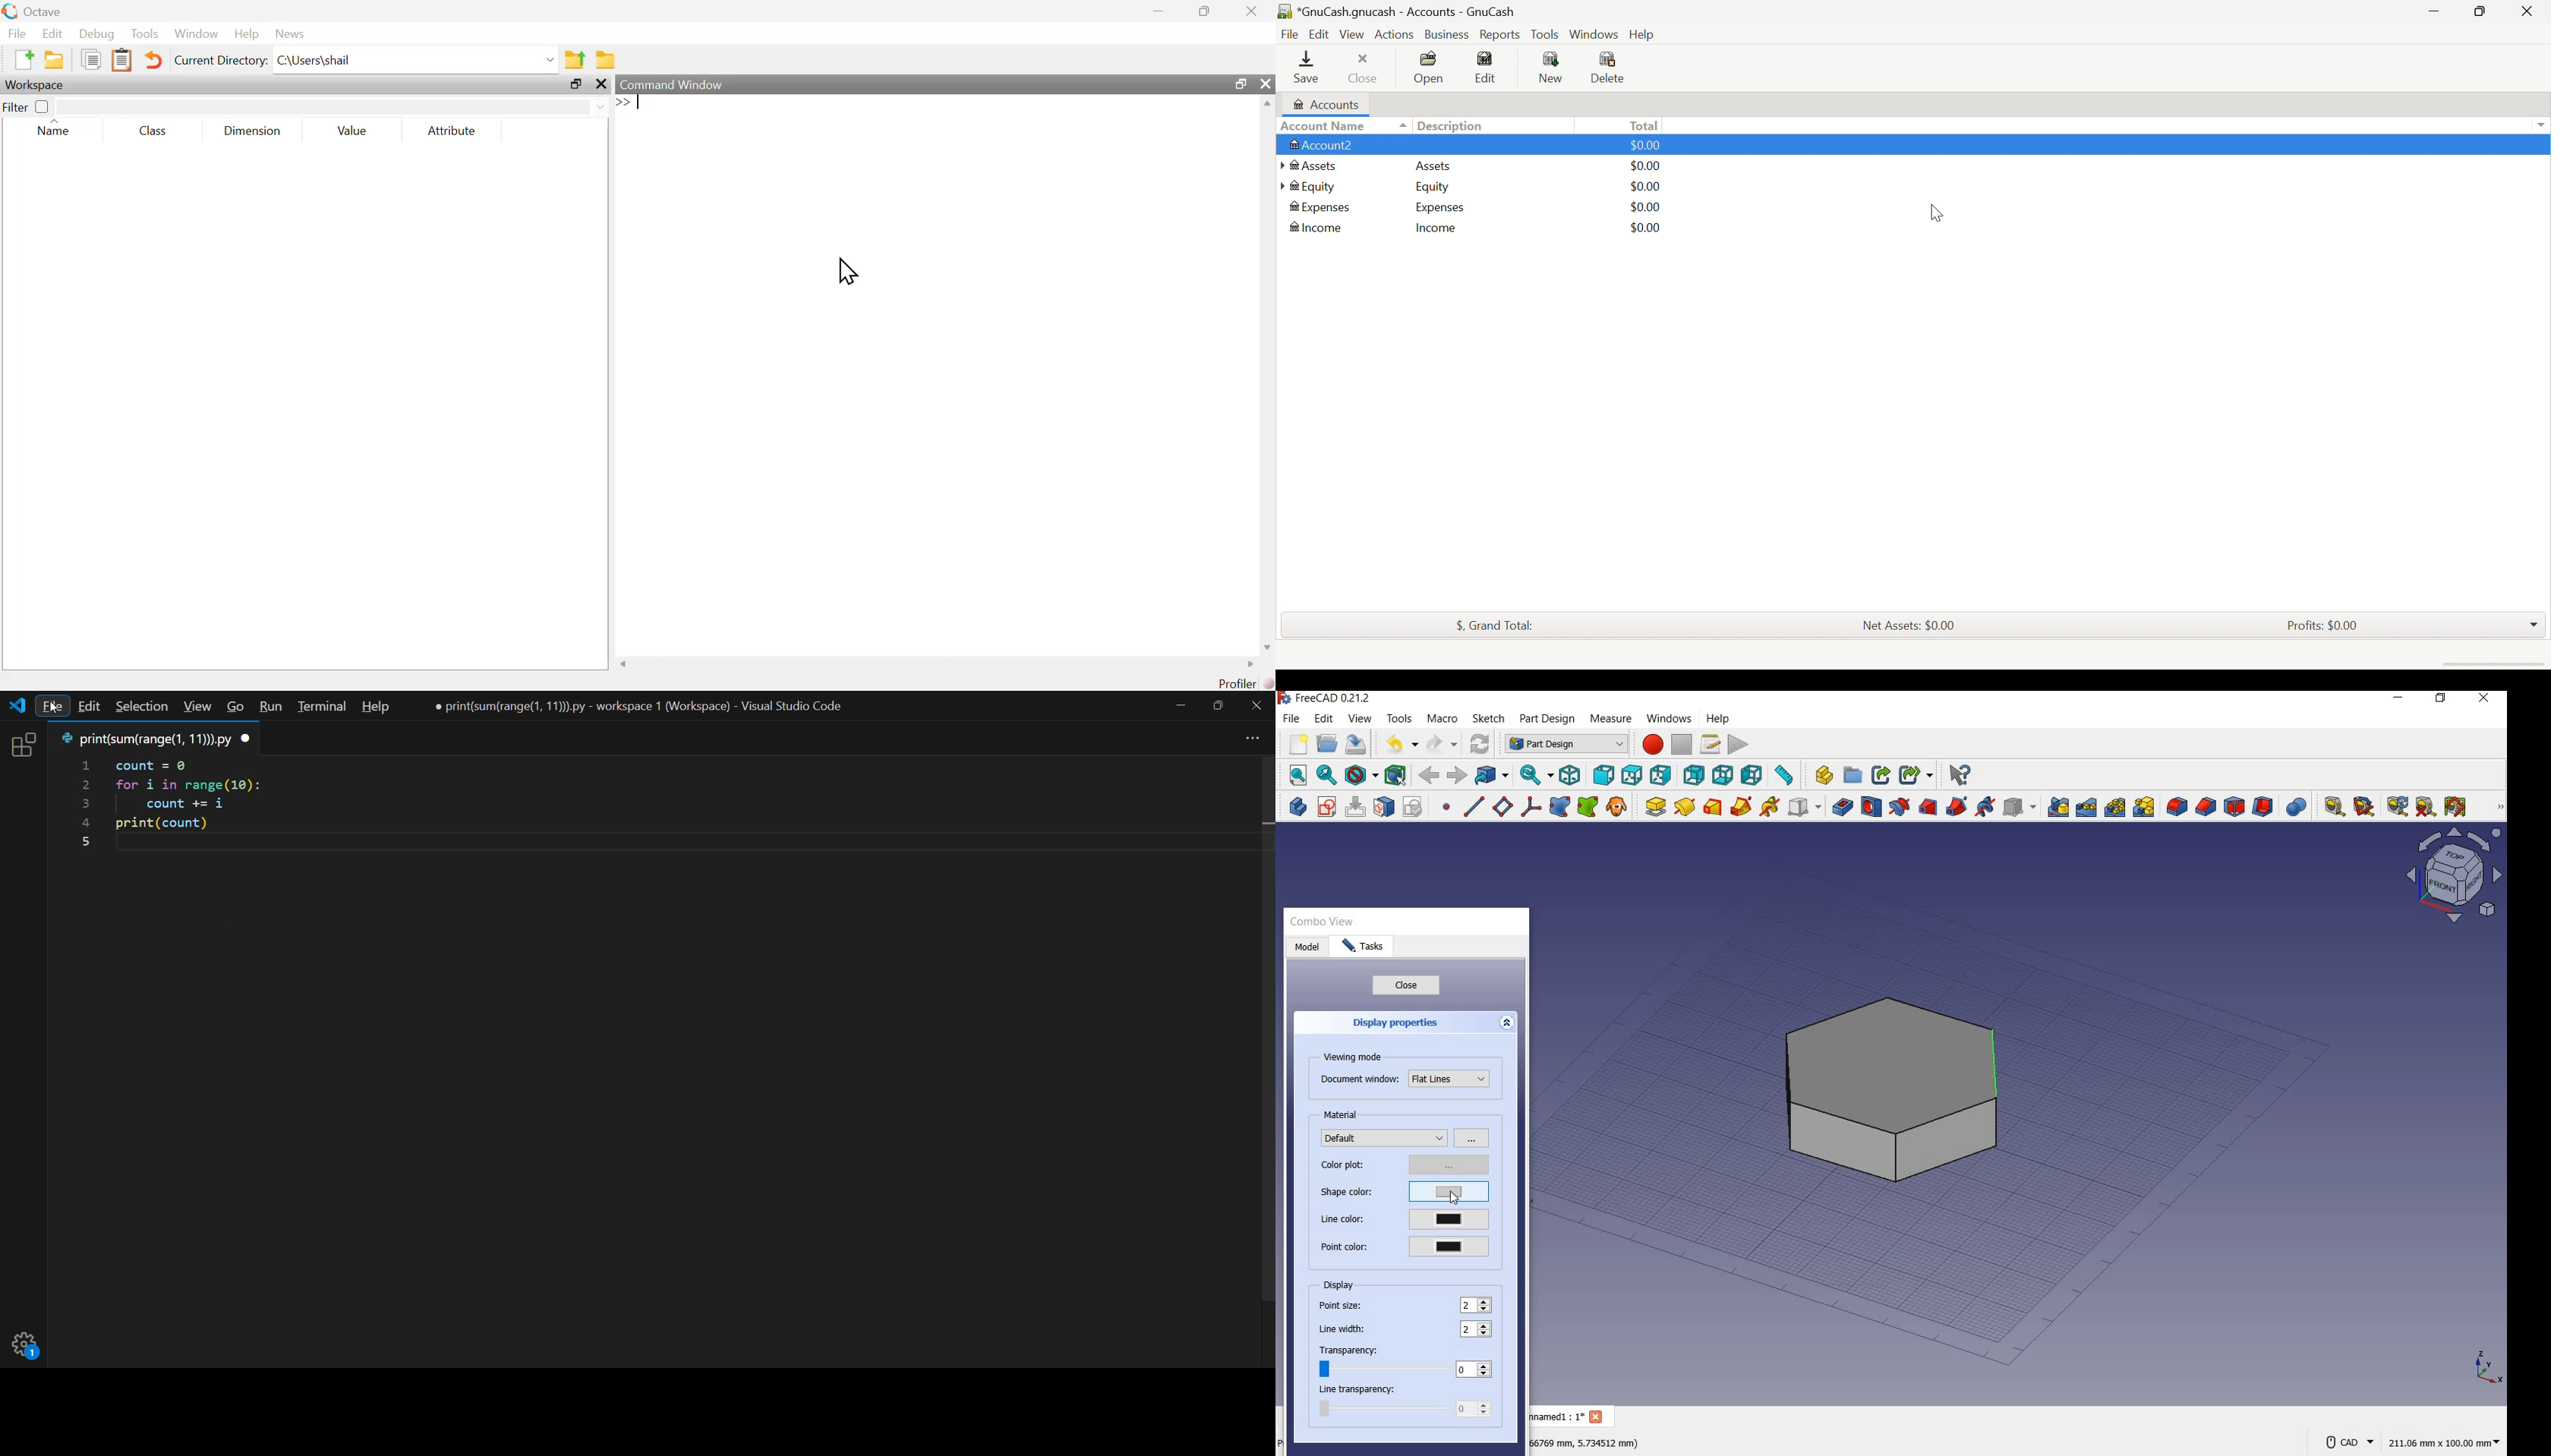 The height and width of the screenshot is (1456, 2576). I want to click on Window, so click(196, 34).